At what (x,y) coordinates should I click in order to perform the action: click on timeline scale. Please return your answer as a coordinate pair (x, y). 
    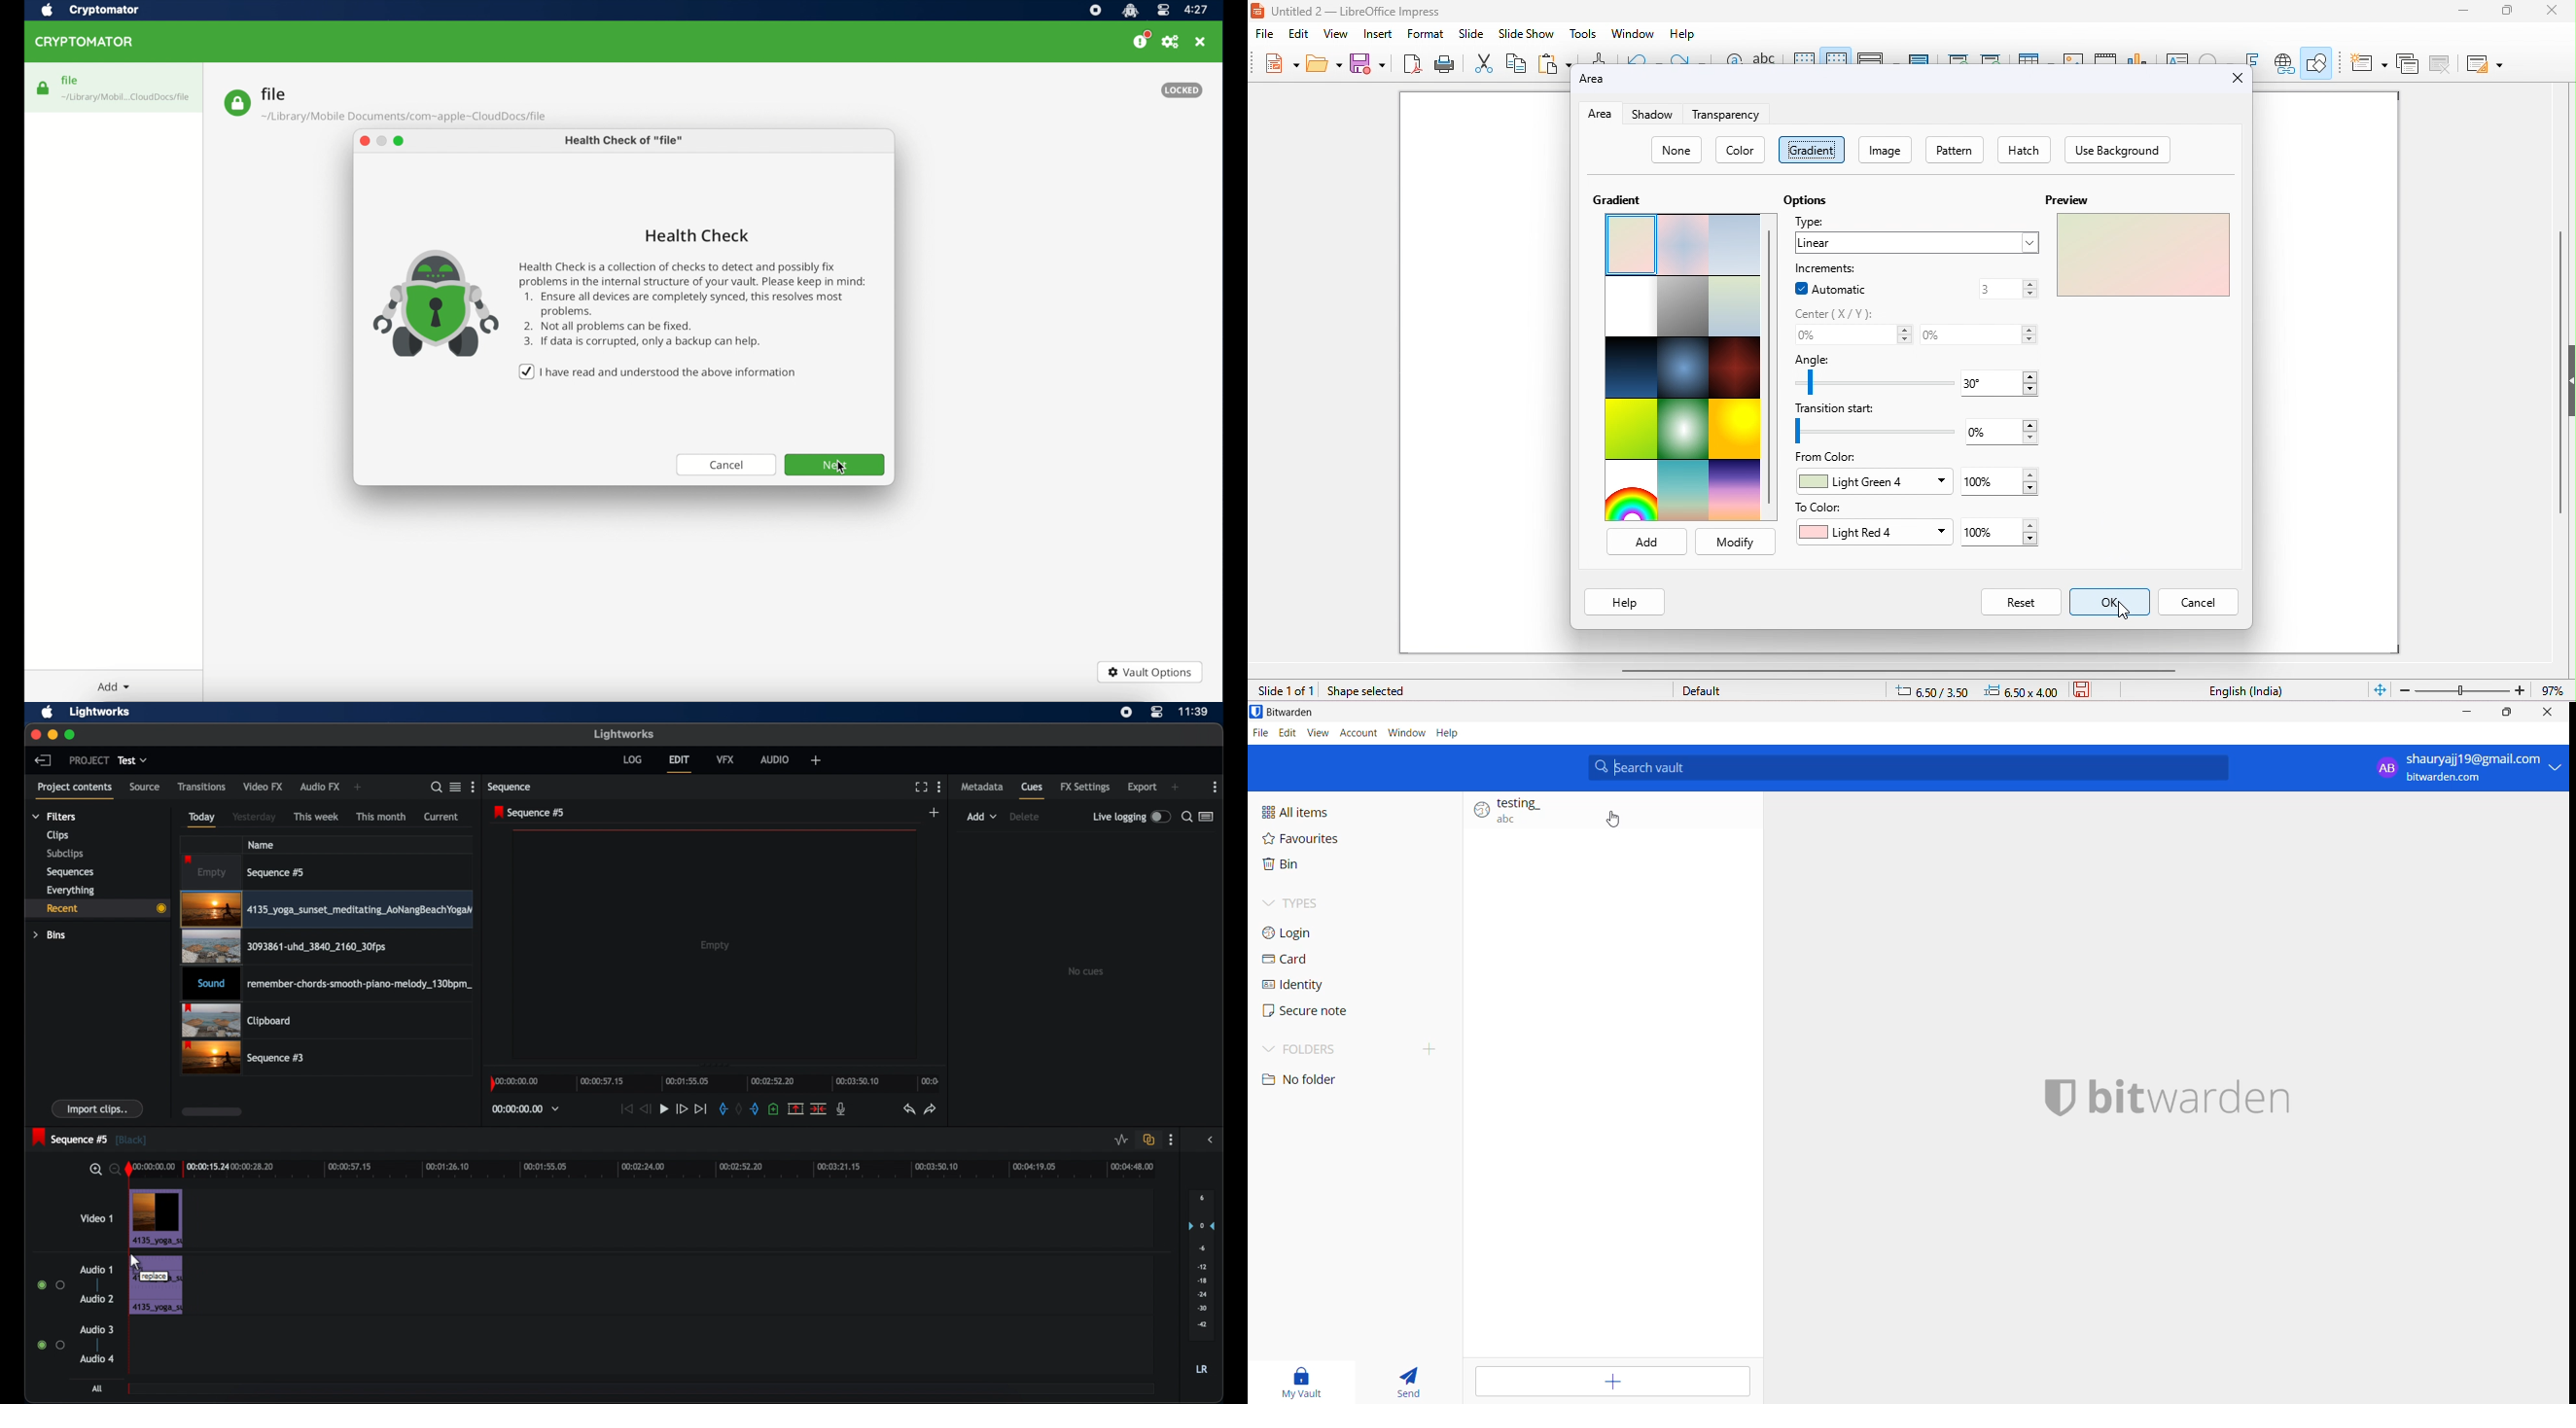
    Looking at the image, I should click on (714, 1083).